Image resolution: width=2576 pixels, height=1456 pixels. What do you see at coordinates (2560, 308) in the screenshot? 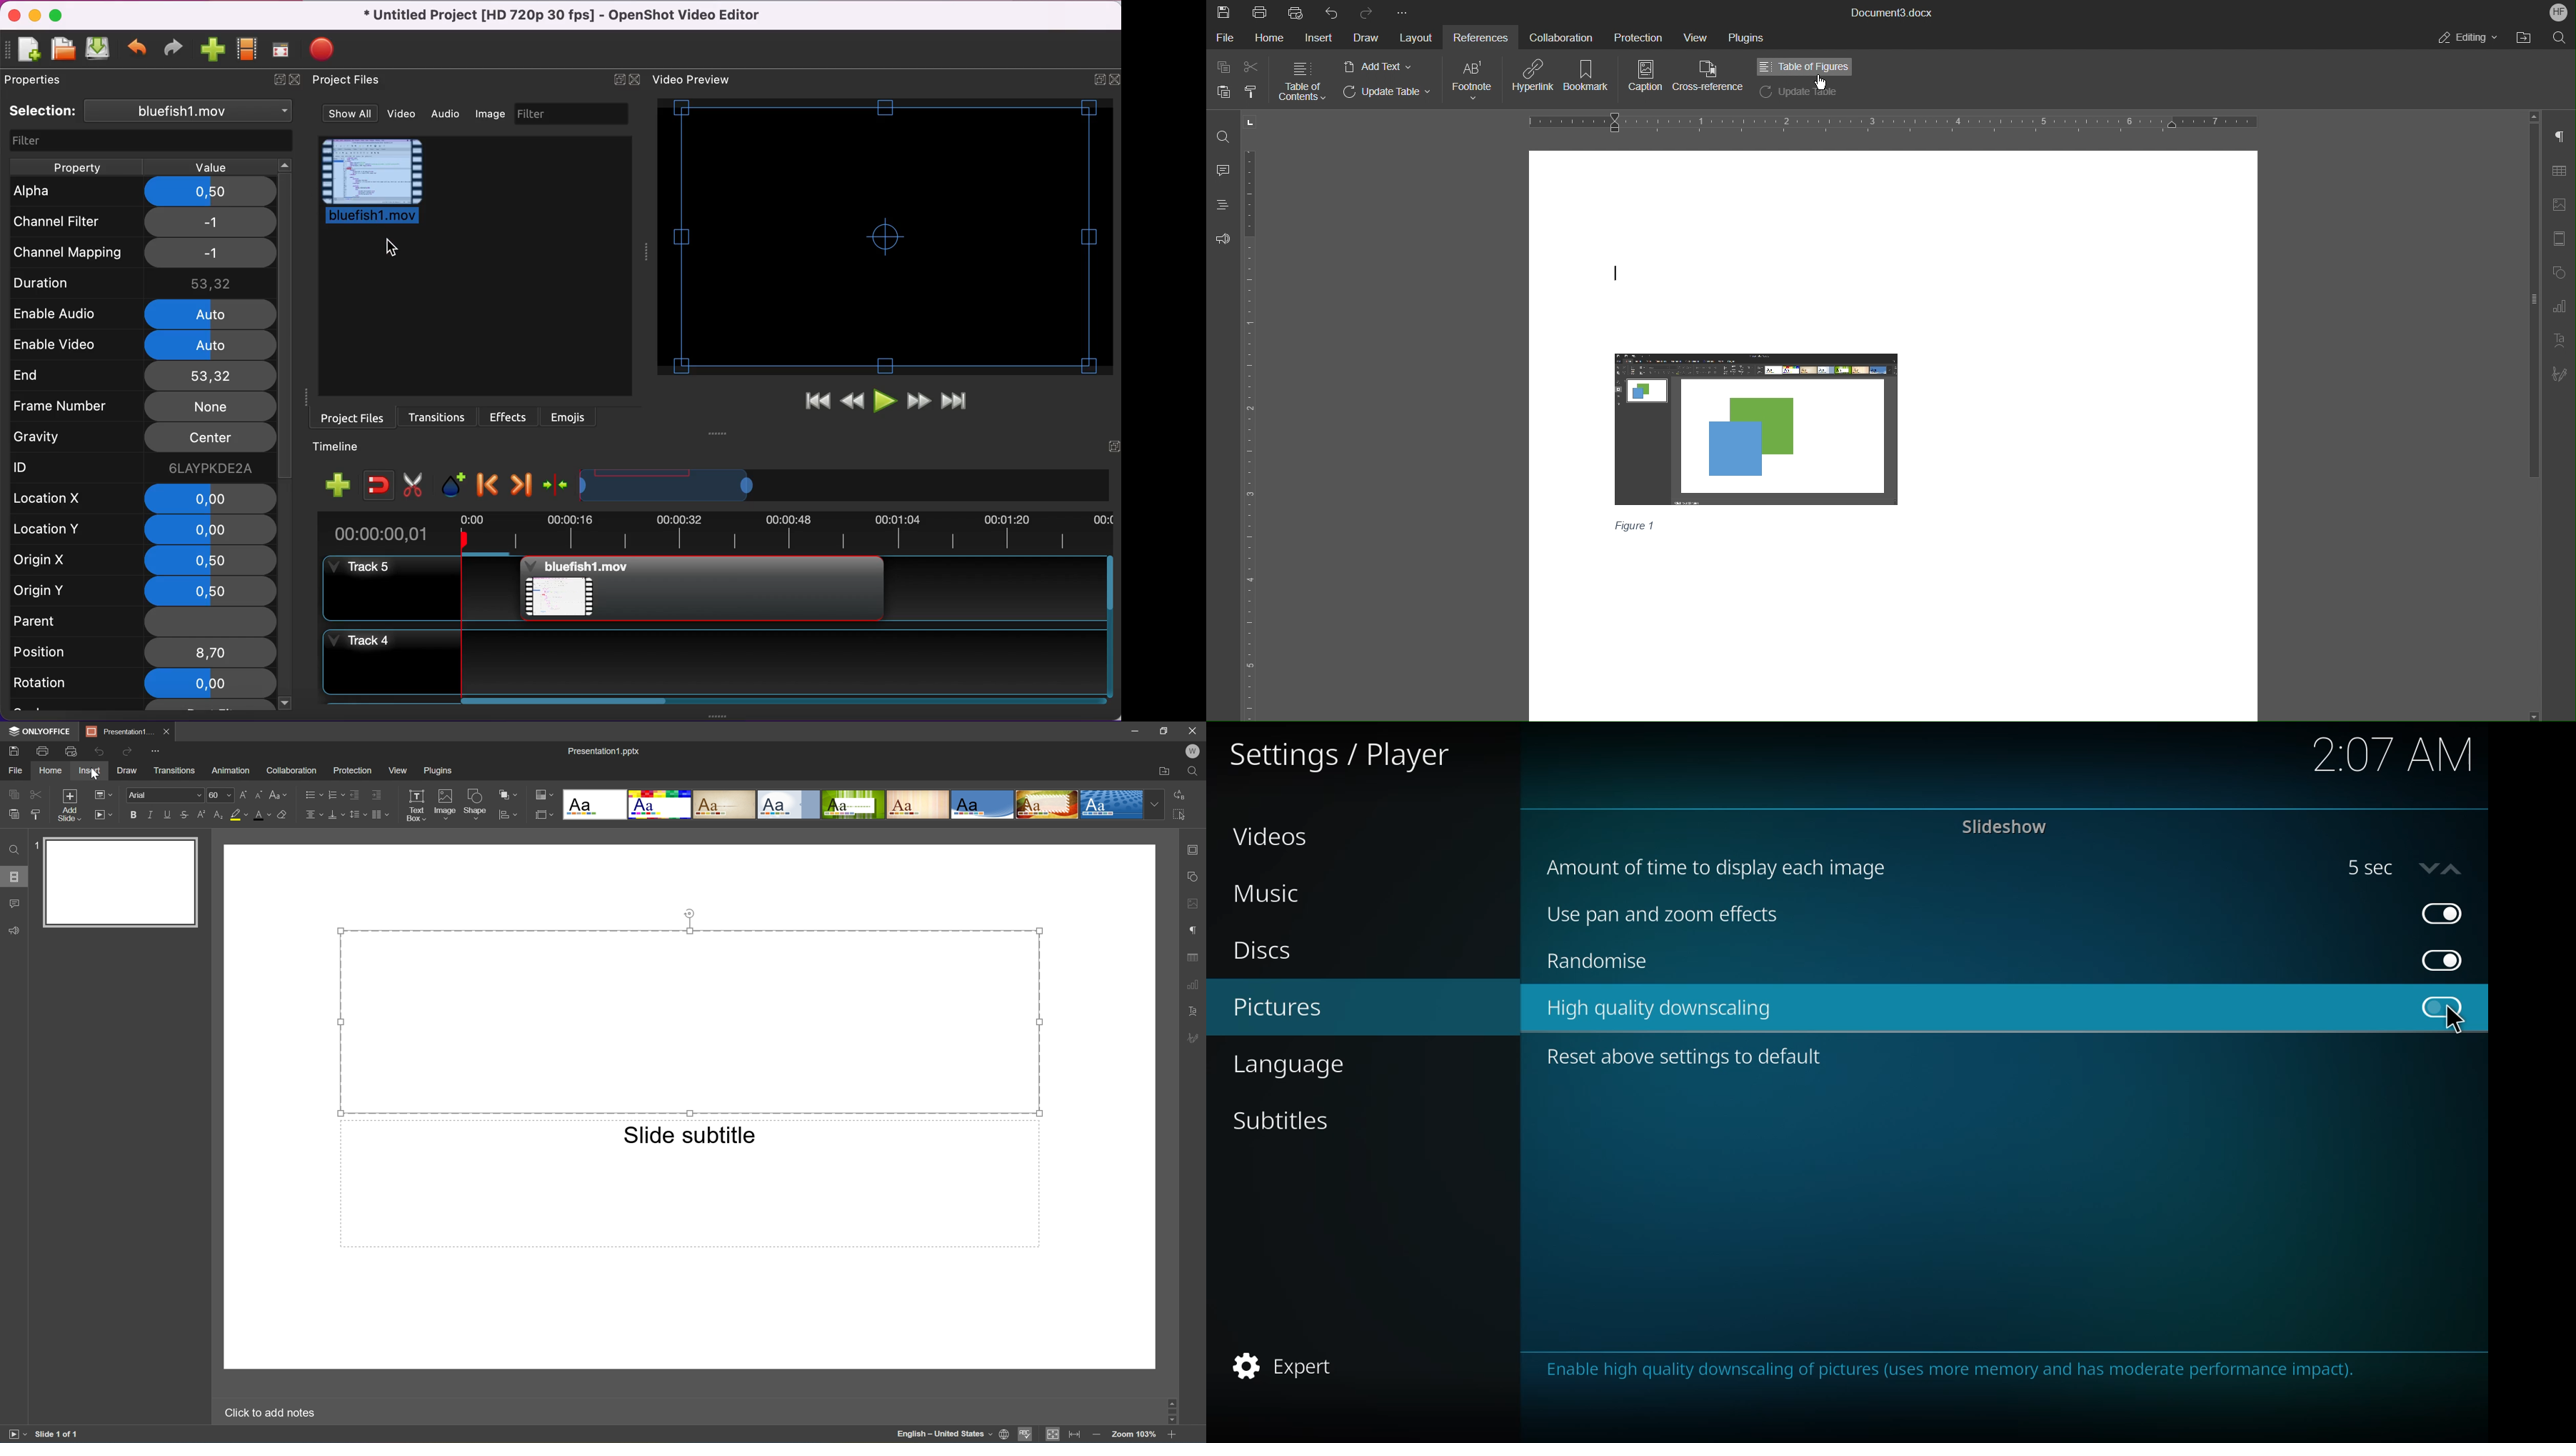
I see `Graph Settings` at bounding box center [2560, 308].